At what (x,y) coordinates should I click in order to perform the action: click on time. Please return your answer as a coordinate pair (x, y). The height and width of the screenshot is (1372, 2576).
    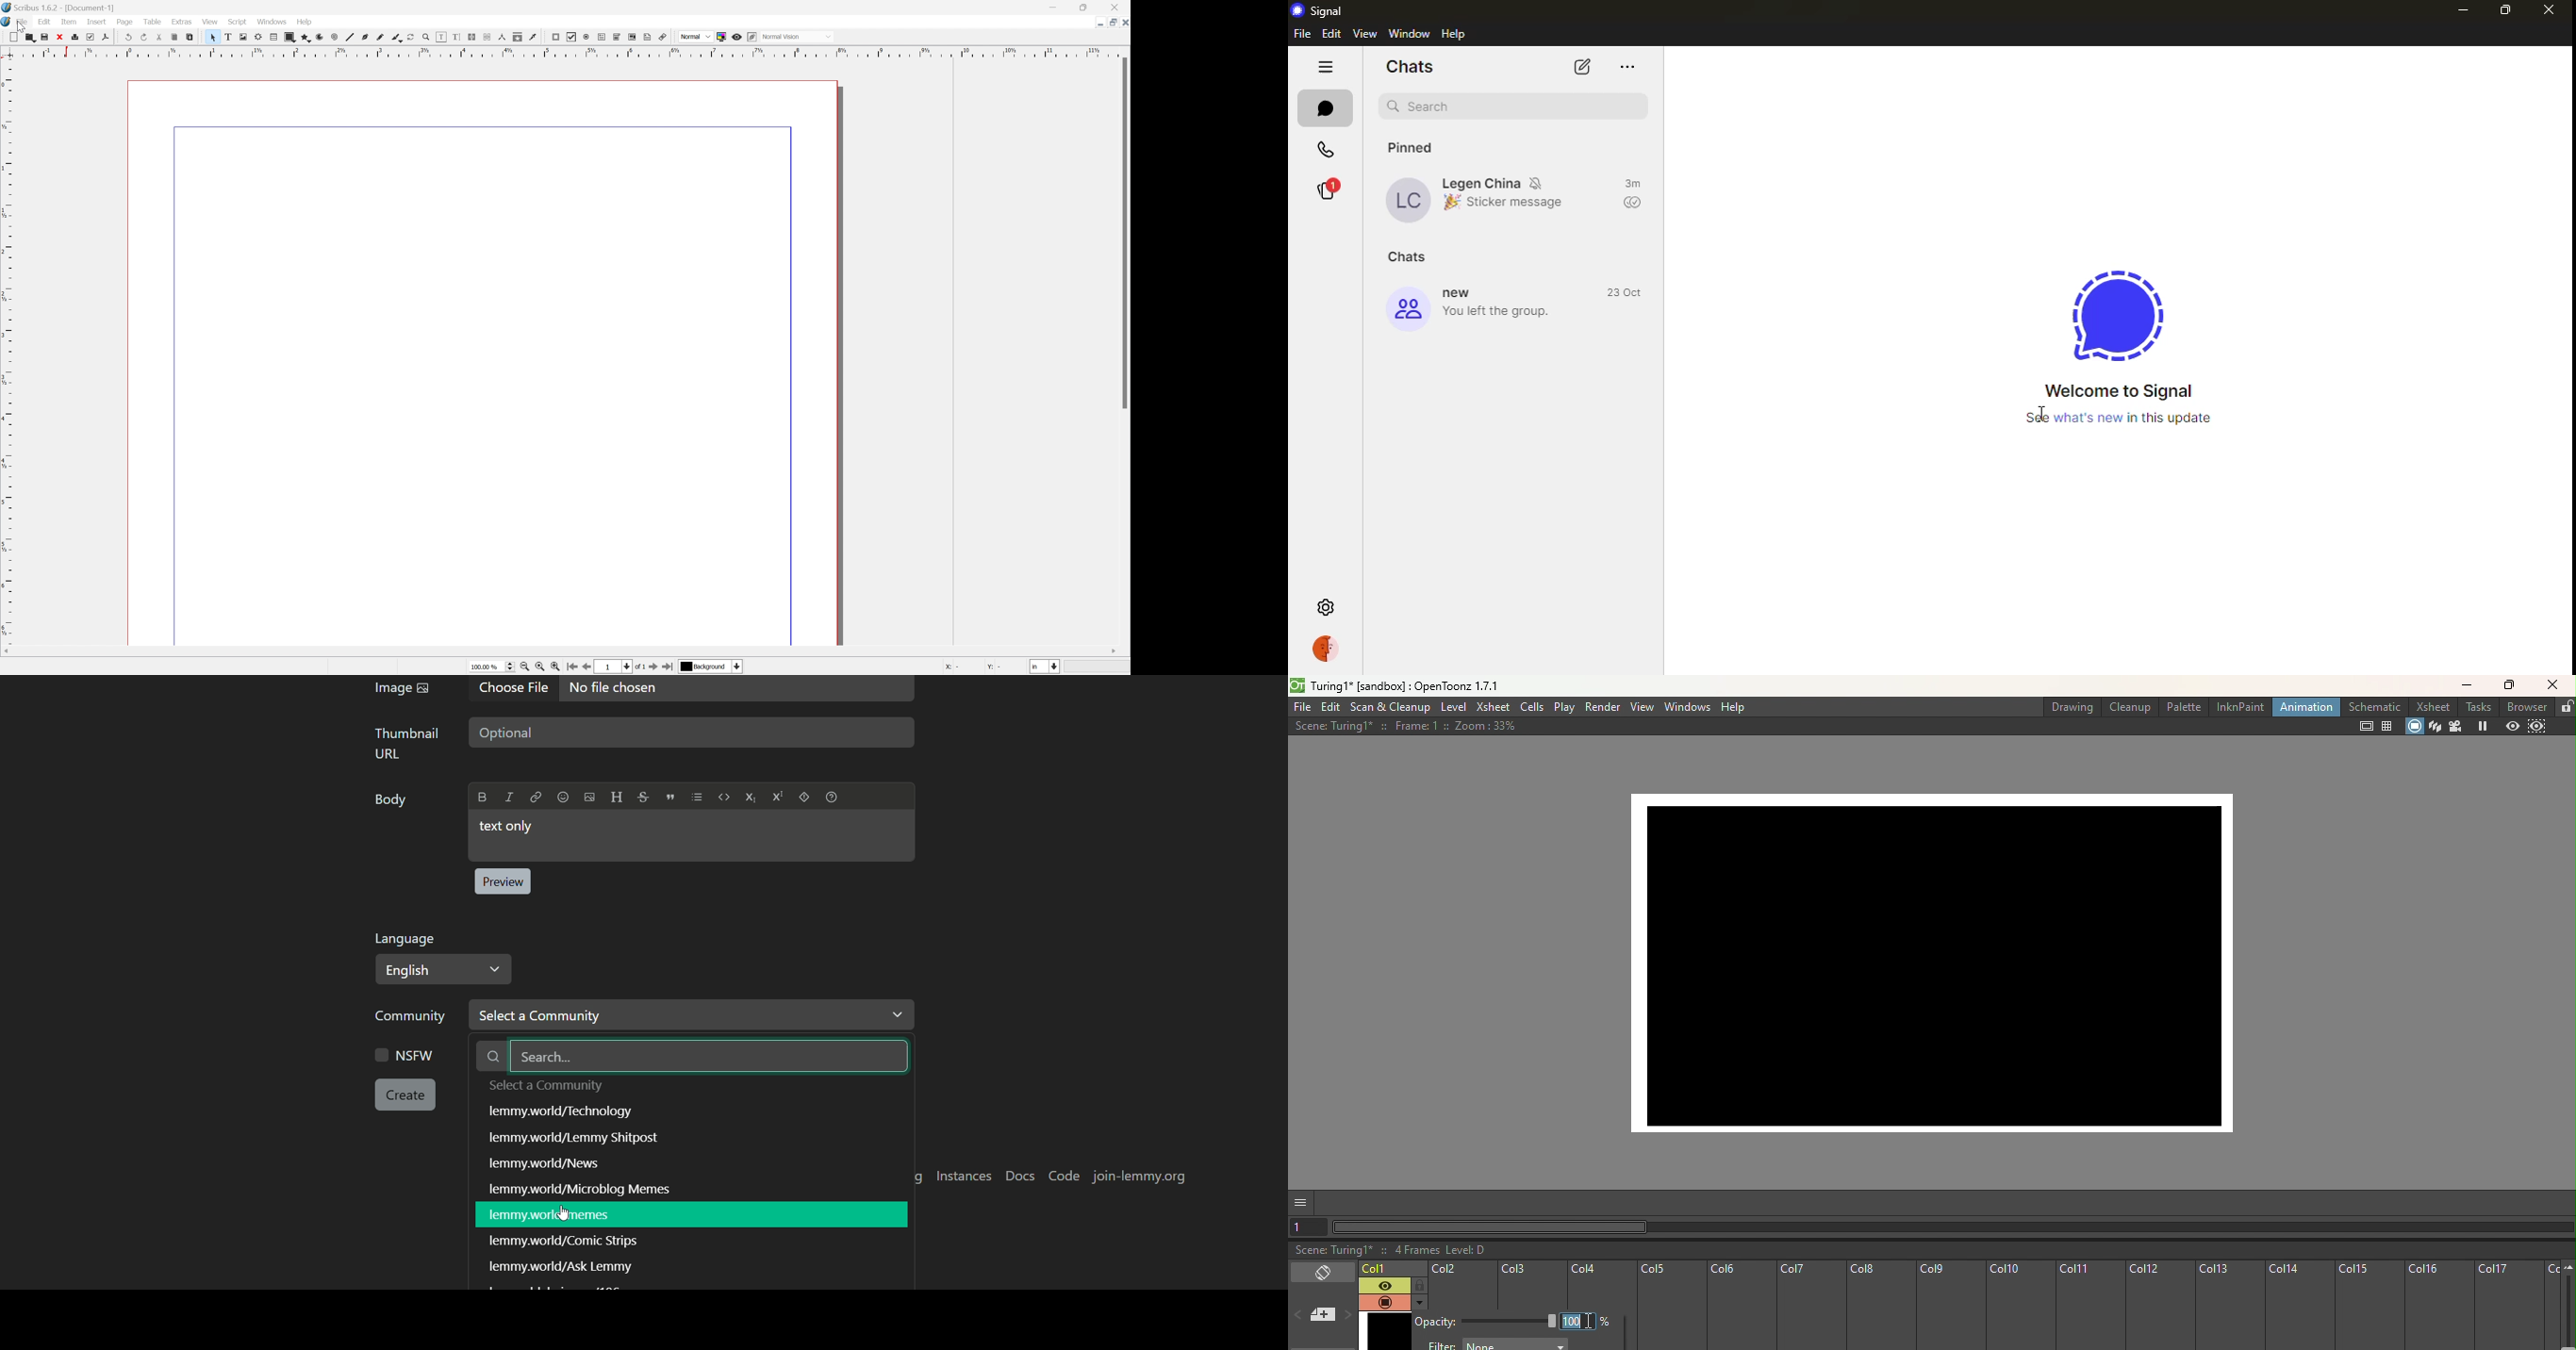
    Looking at the image, I should click on (1627, 291).